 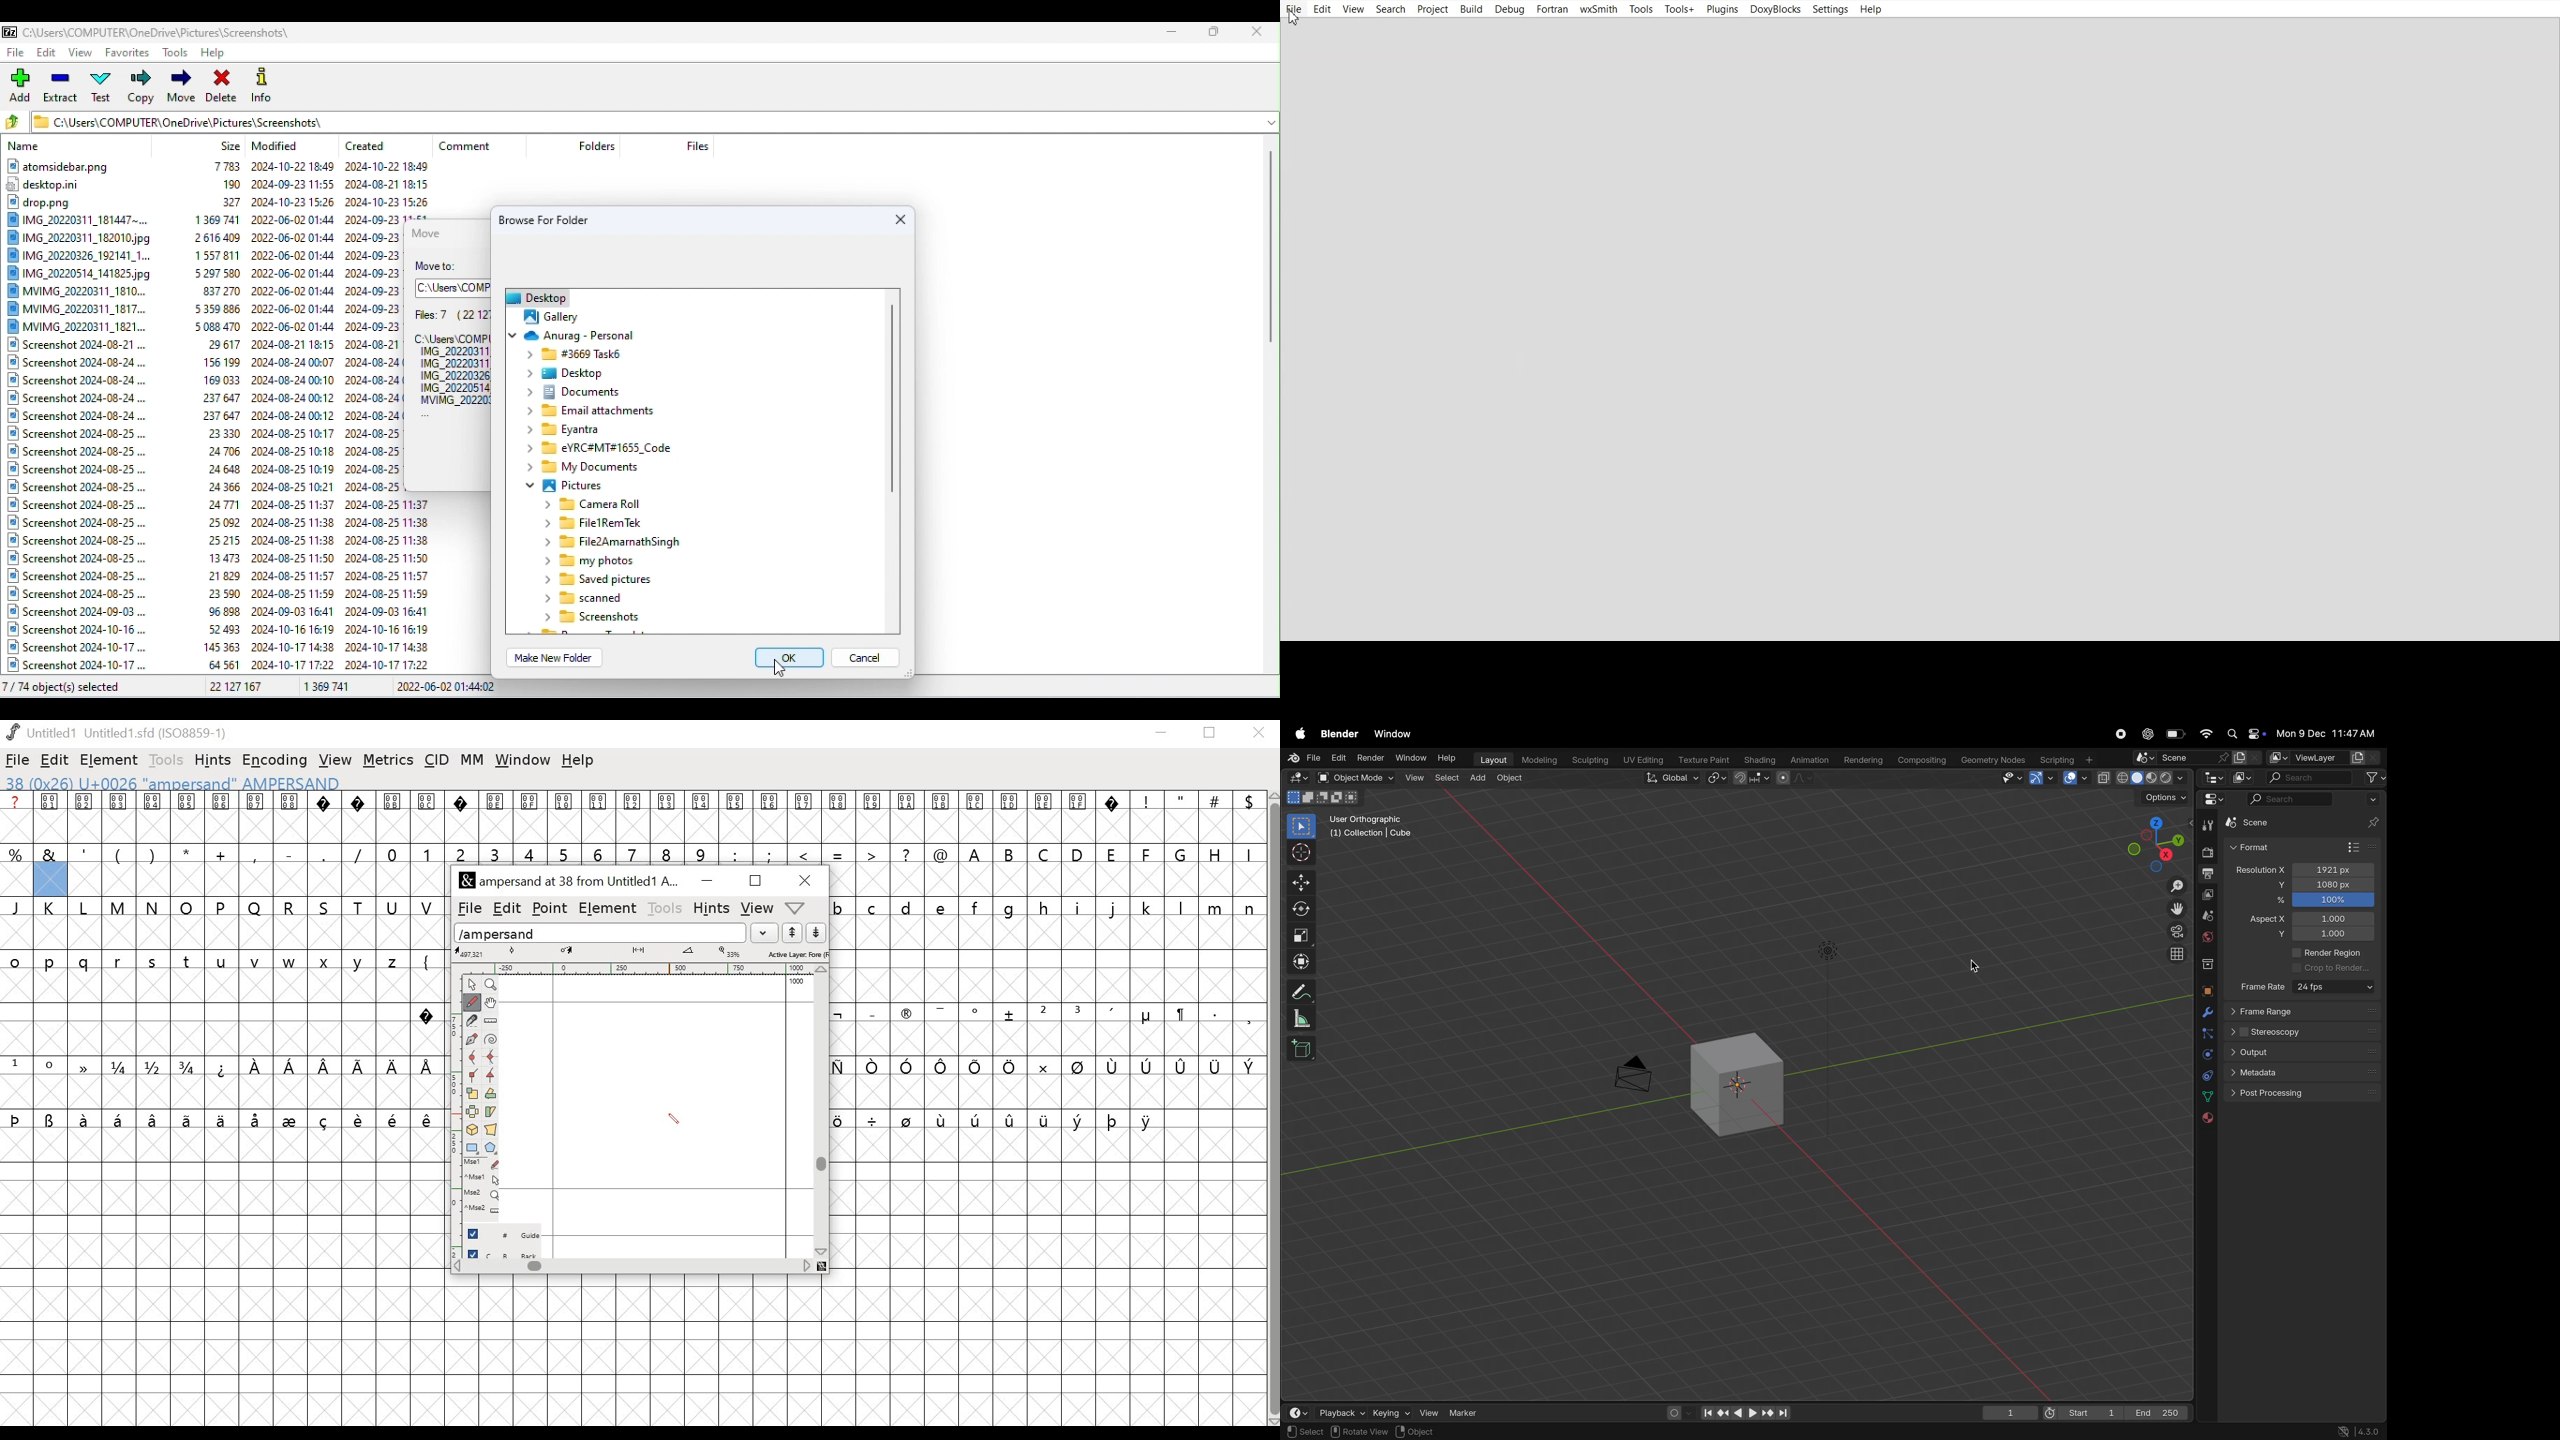 What do you see at coordinates (2303, 1013) in the screenshot?
I see `frame range` at bounding box center [2303, 1013].